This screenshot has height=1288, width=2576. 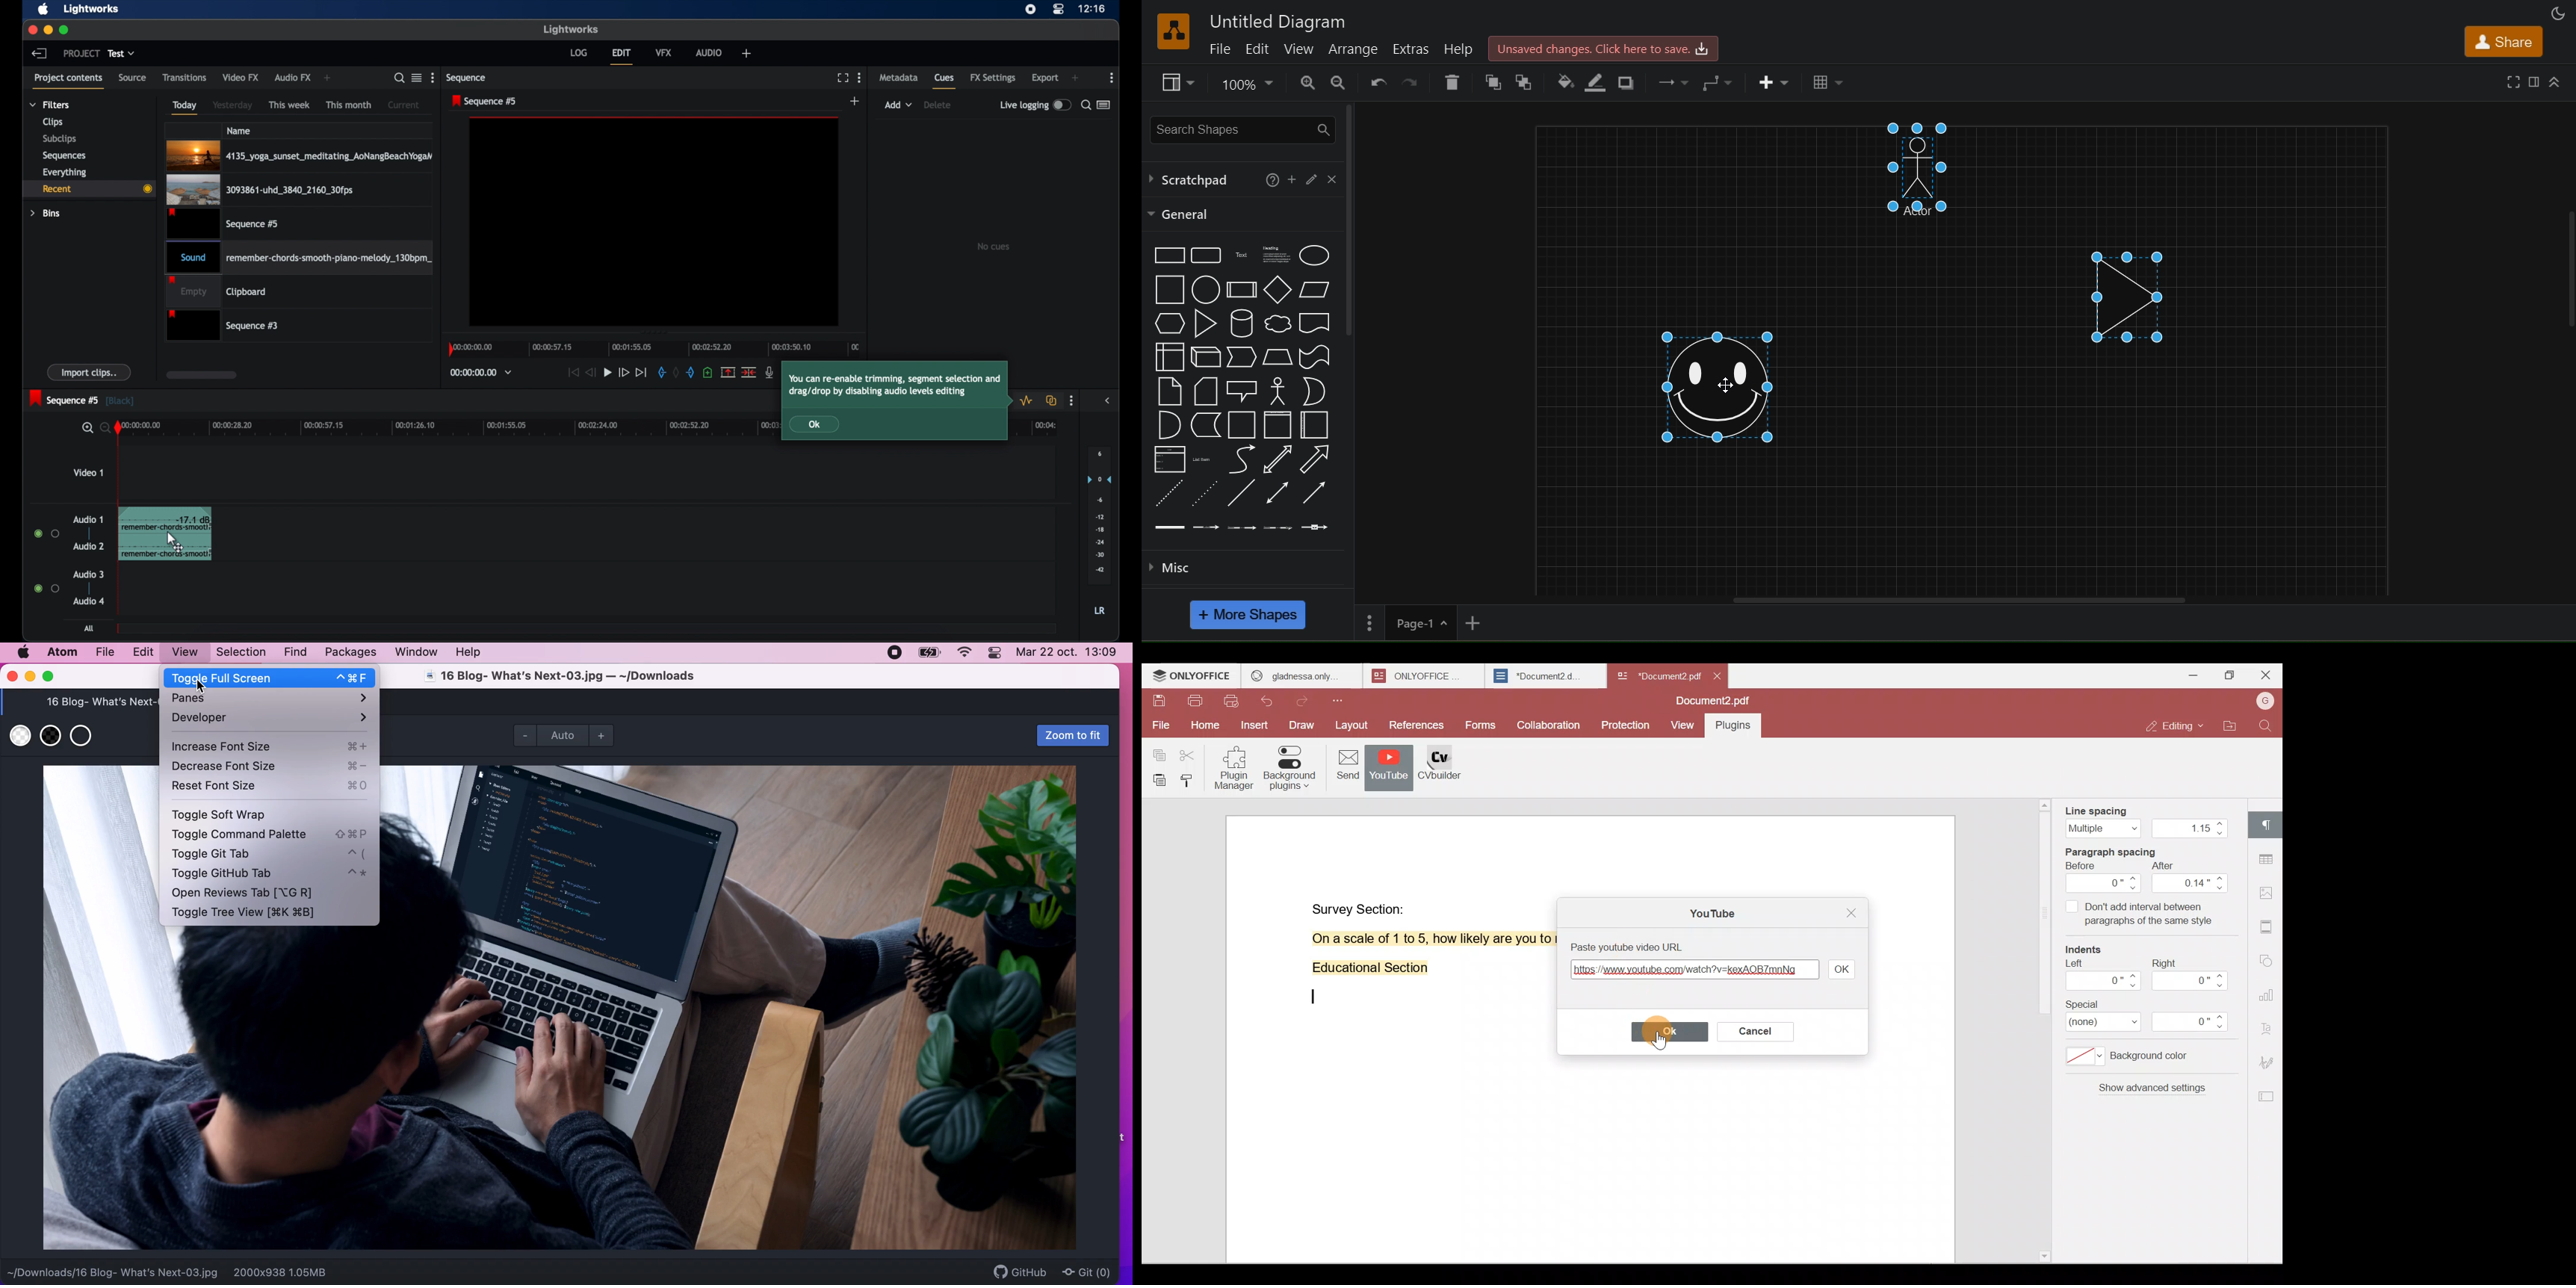 I want to click on help, so click(x=1461, y=49).